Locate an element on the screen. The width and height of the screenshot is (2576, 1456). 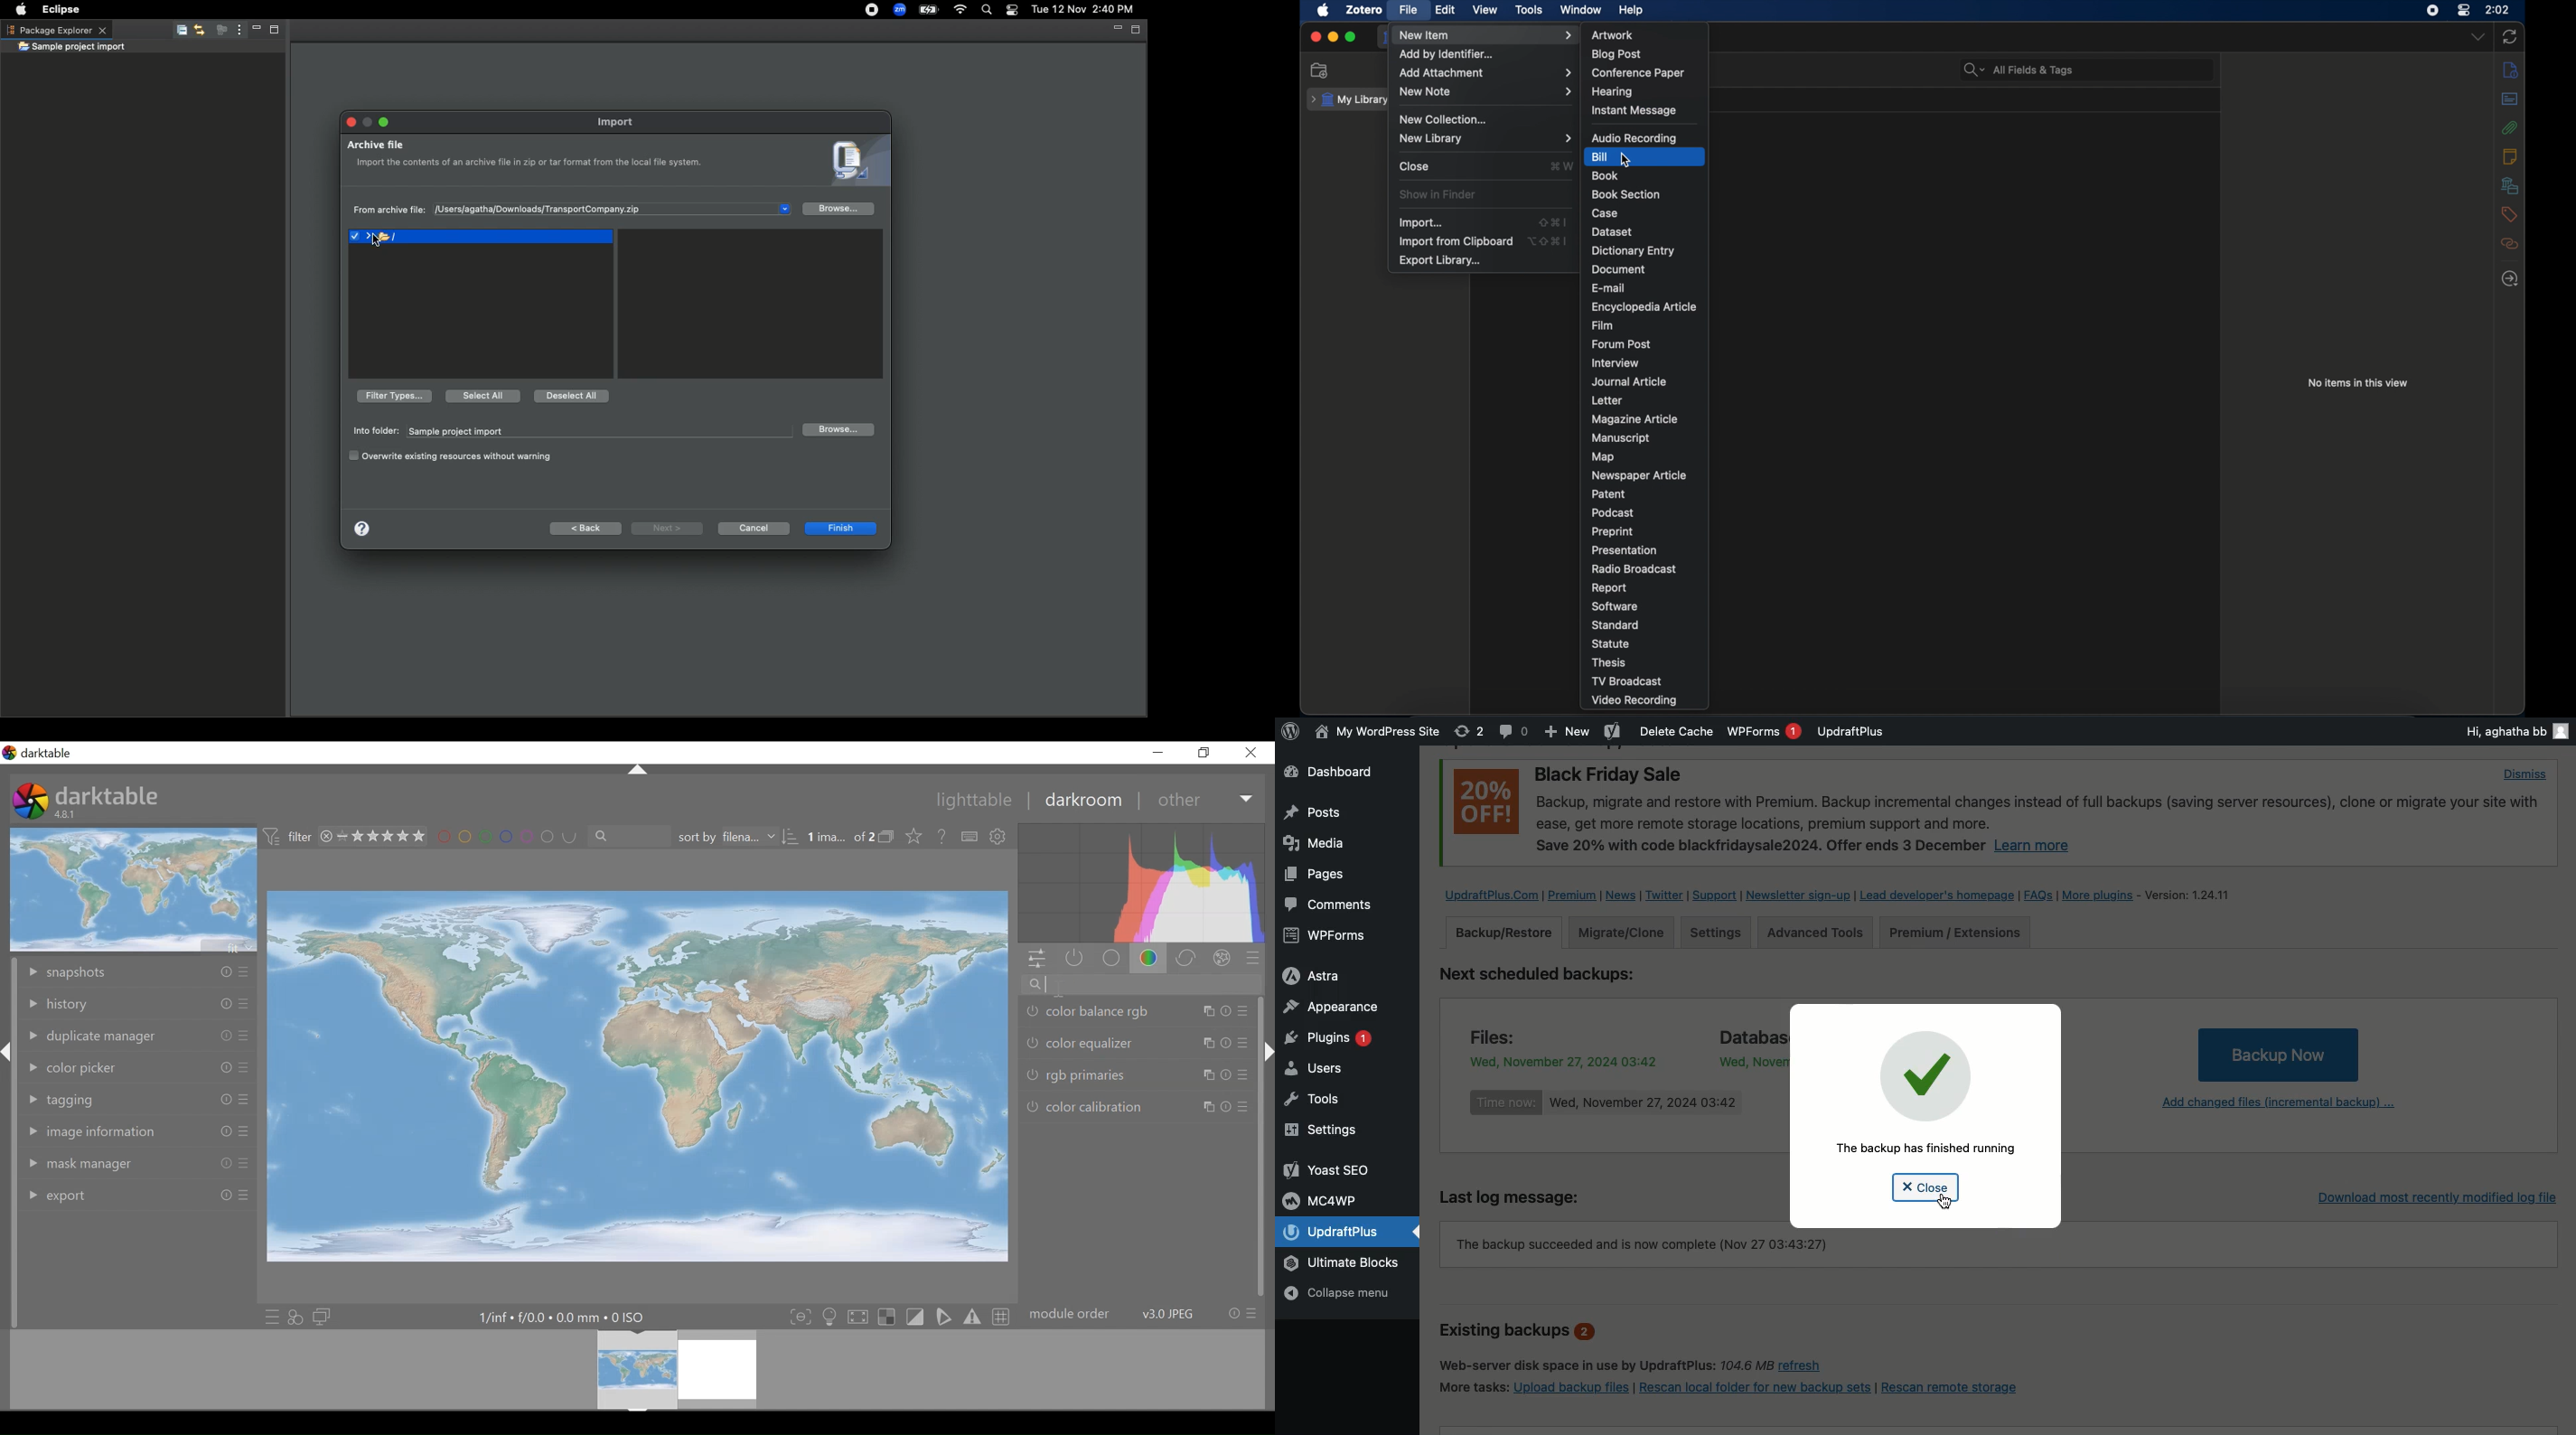
Yoast SEO is located at coordinates (1329, 1169).